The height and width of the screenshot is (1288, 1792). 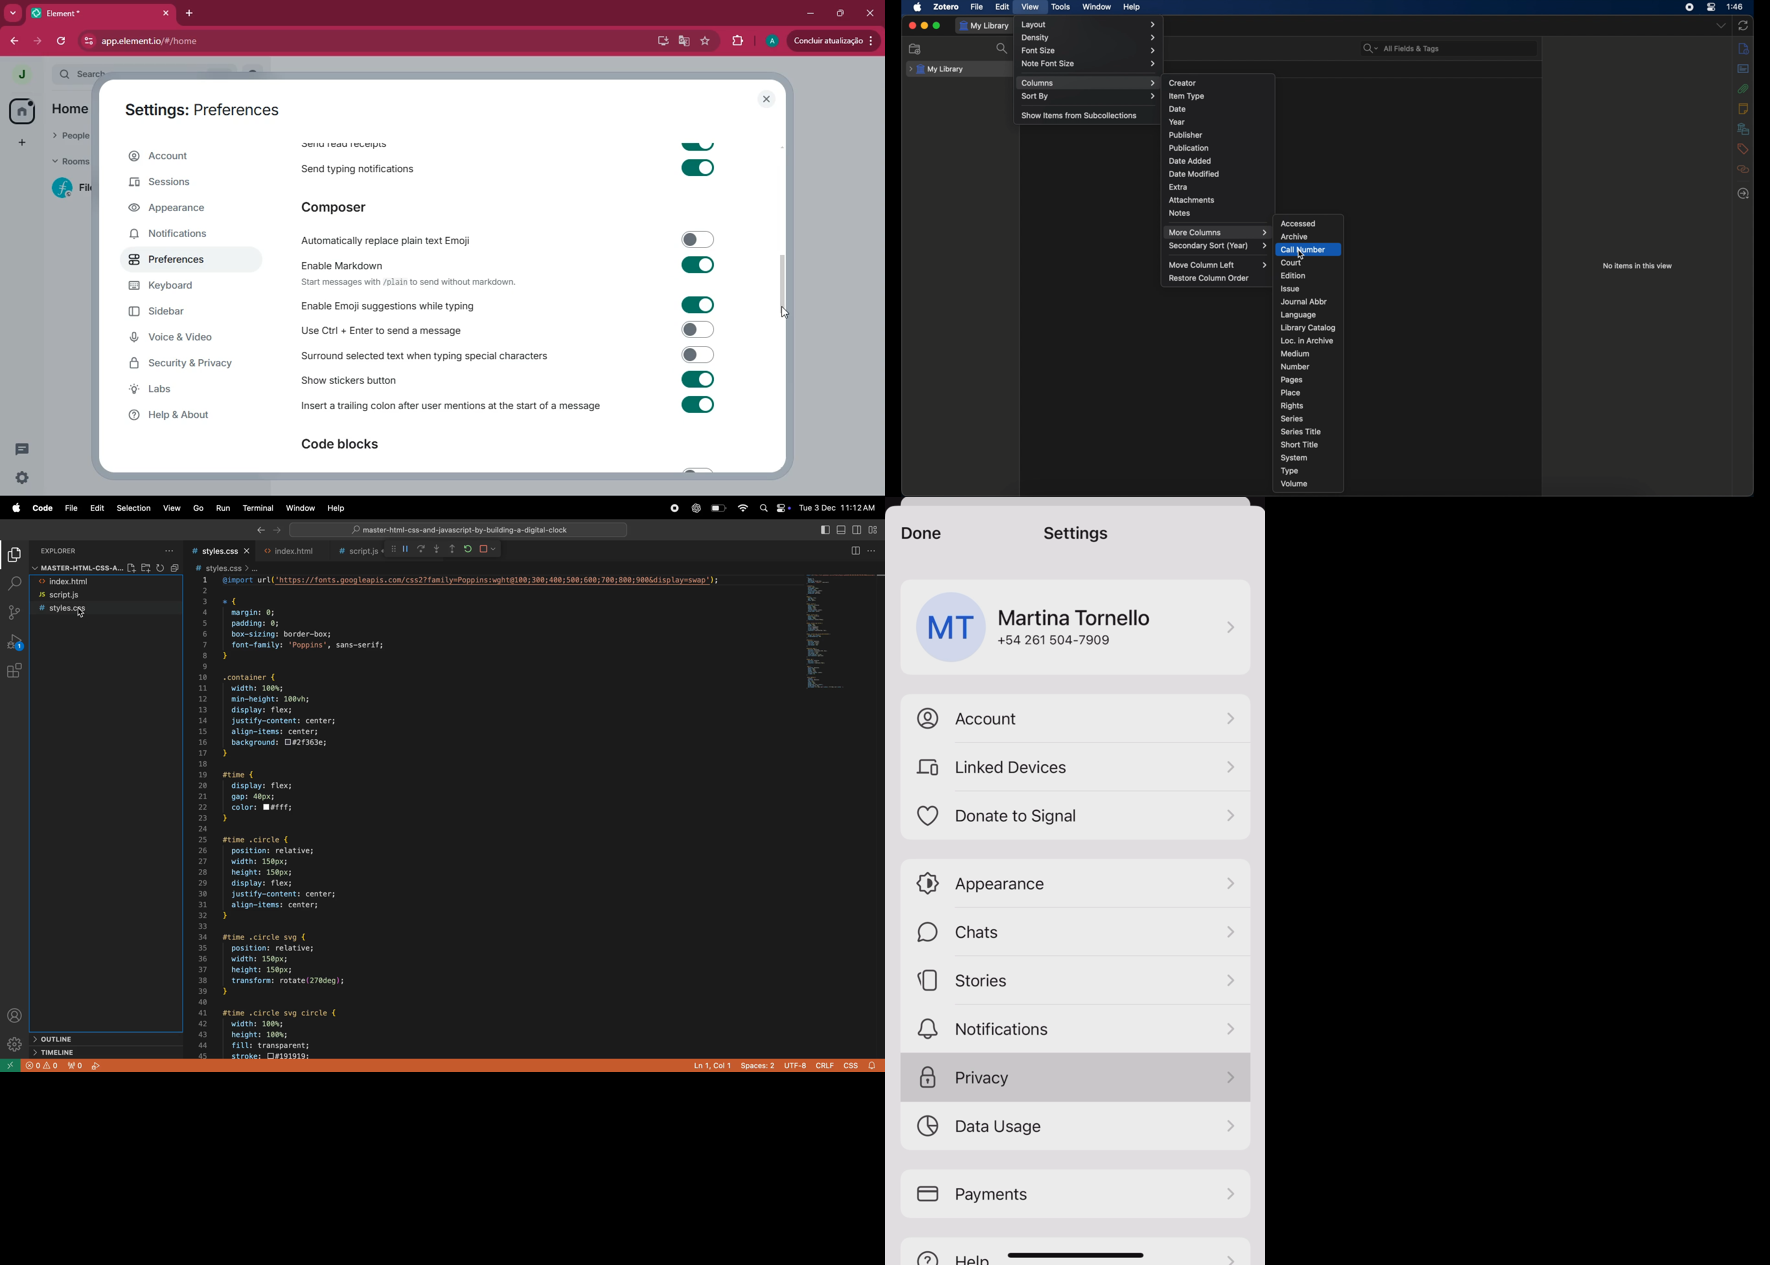 What do you see at coordinates (1219, 266) in the screenshot?
I see `move column left` at bounding box center [1219, 266].